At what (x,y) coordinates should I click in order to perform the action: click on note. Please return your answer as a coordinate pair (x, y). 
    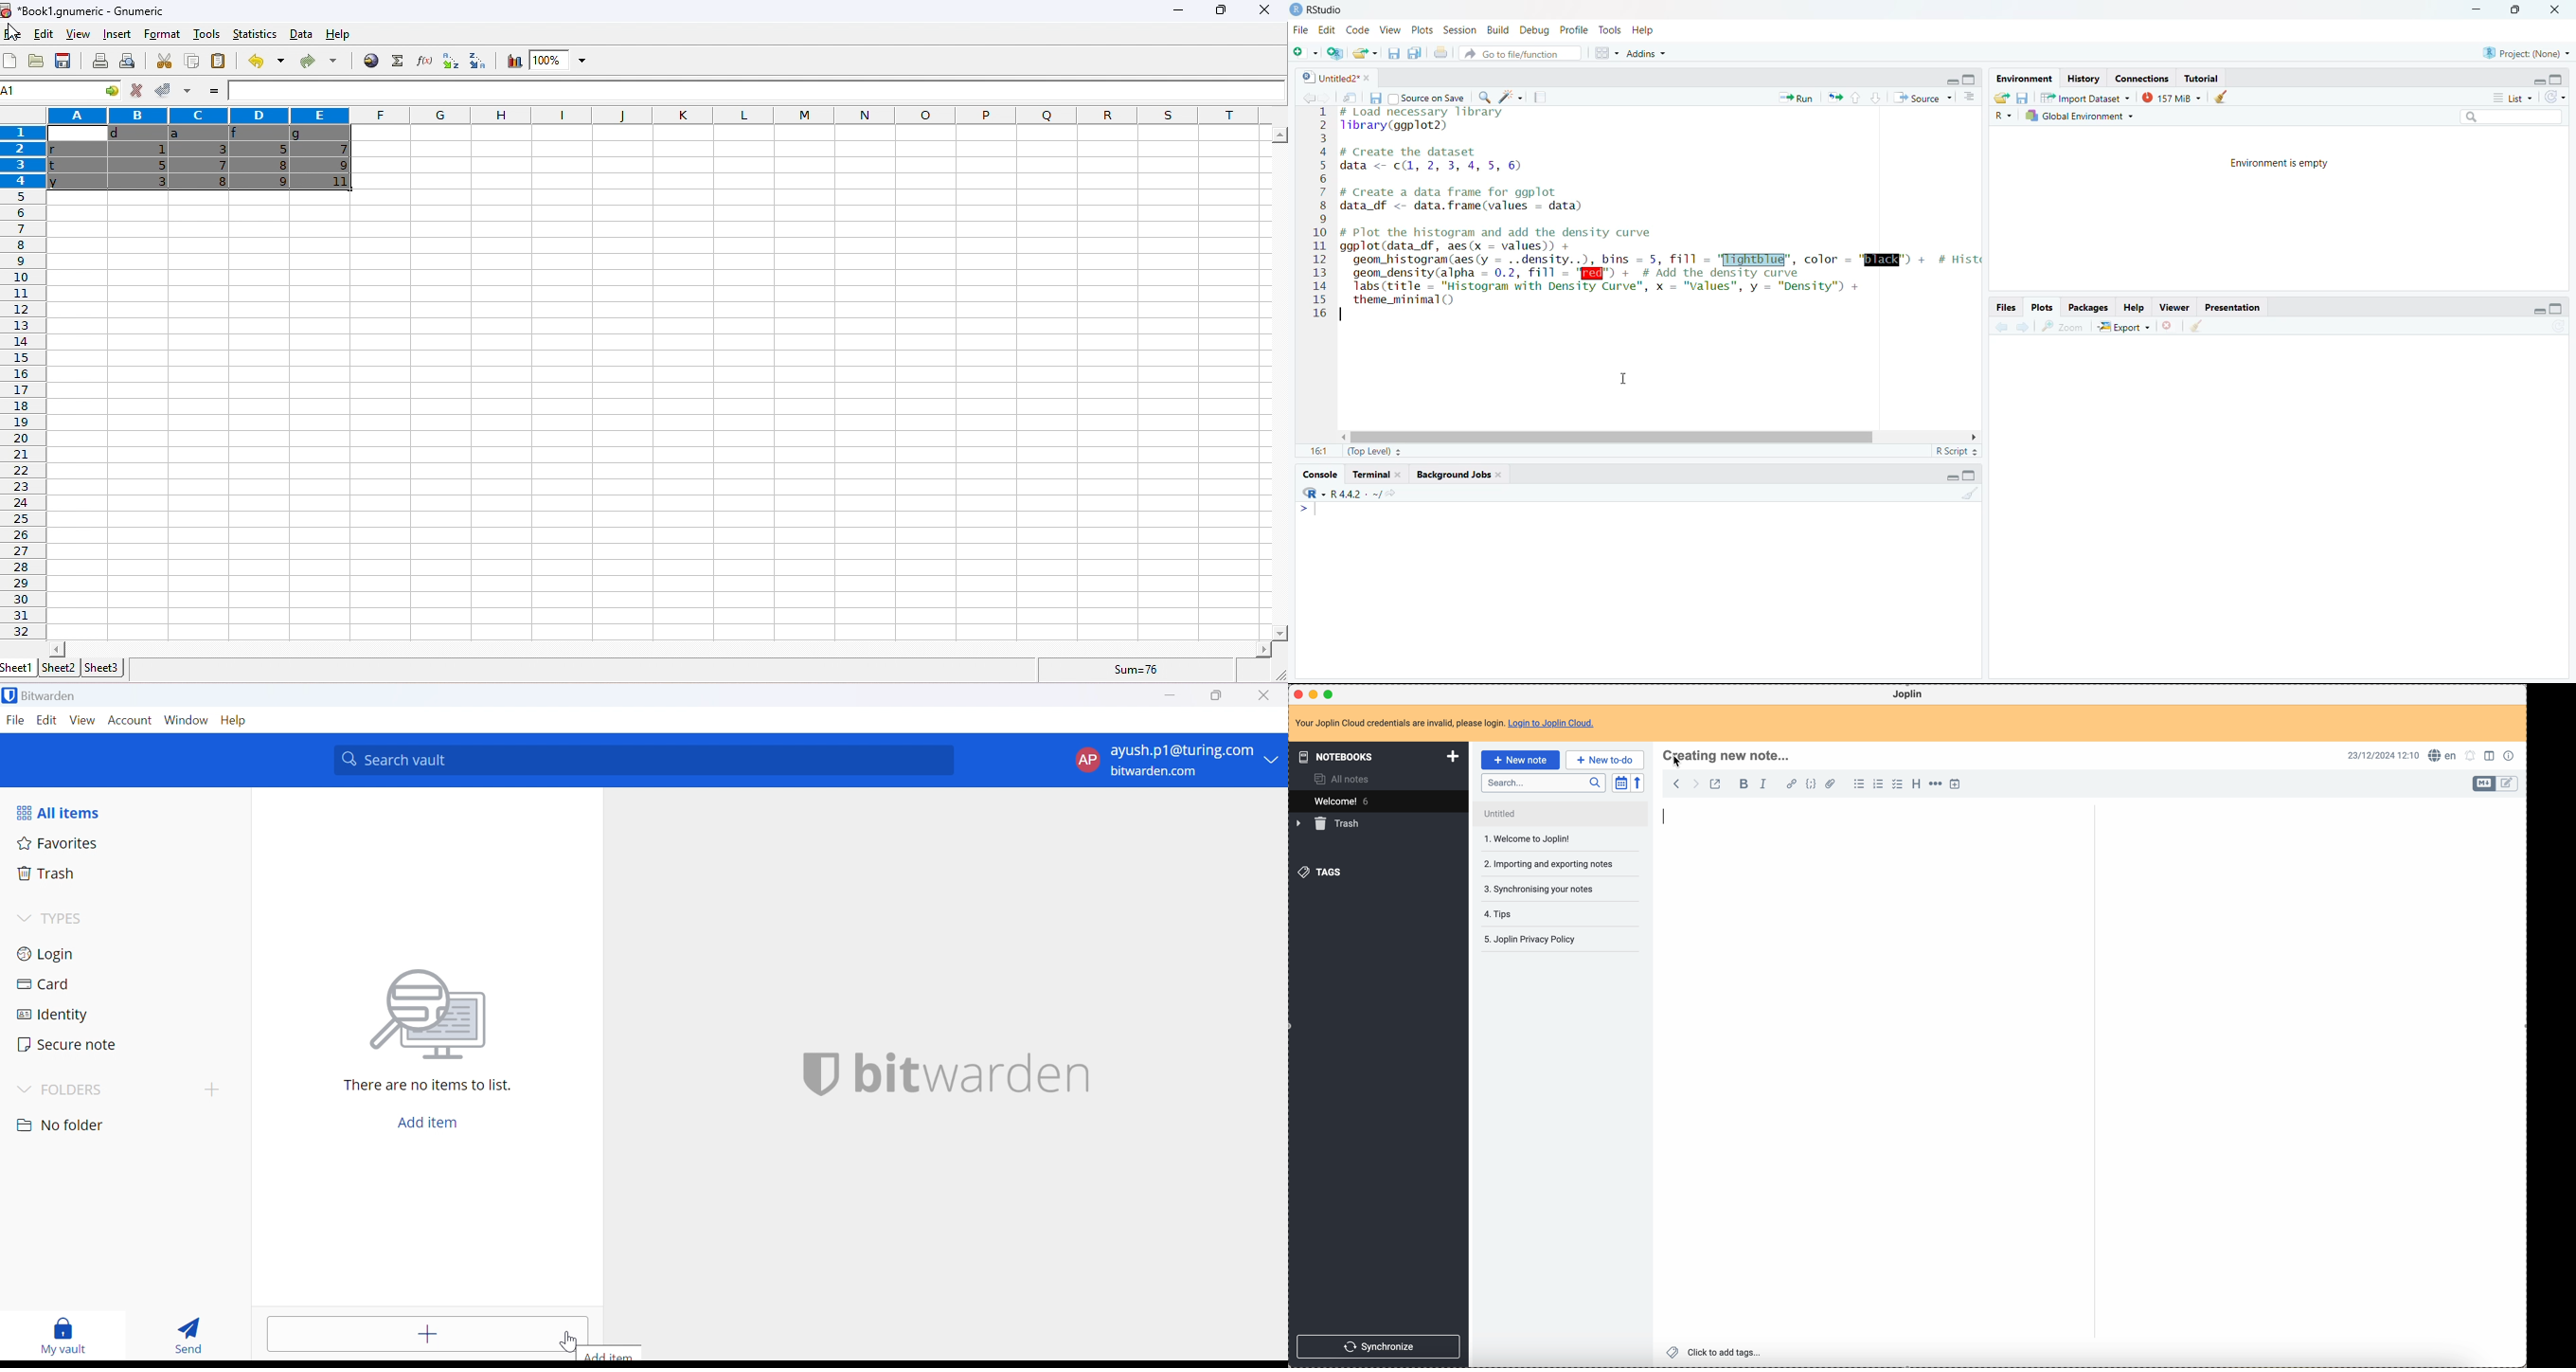
    Looking at the image, I should click on (1444, 723).